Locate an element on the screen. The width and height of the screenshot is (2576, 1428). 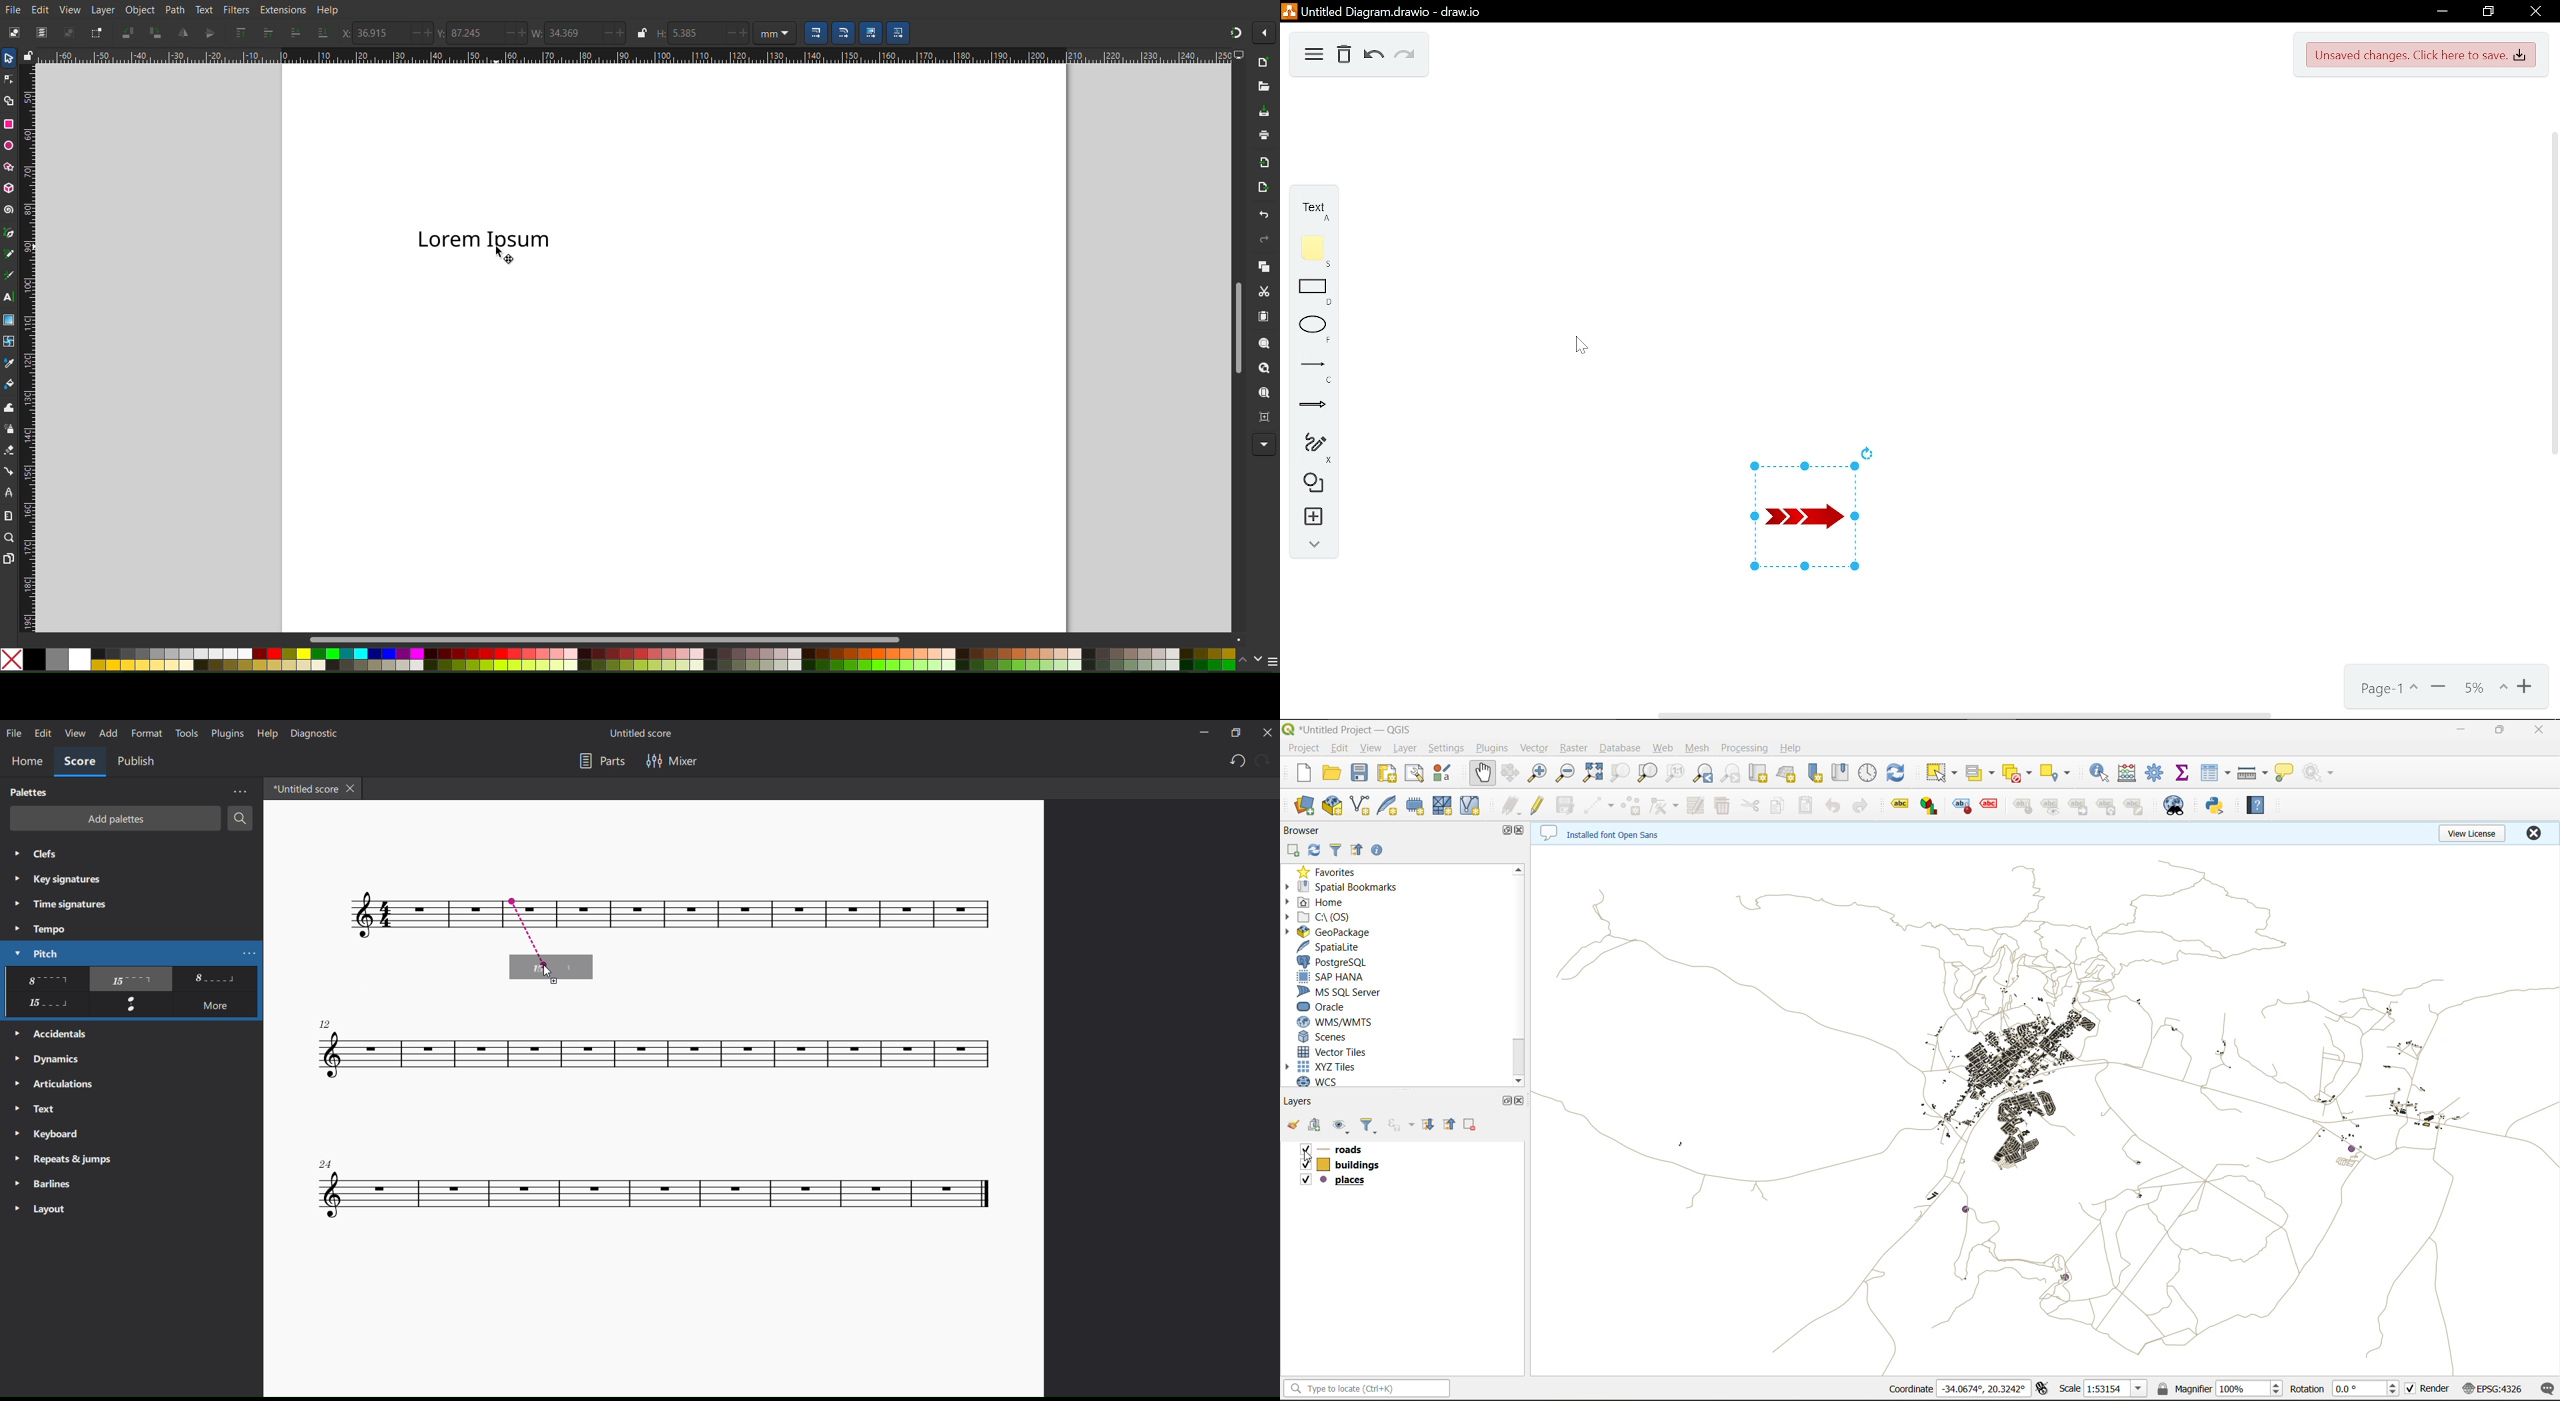
Select is located at coordinates (8, 57).